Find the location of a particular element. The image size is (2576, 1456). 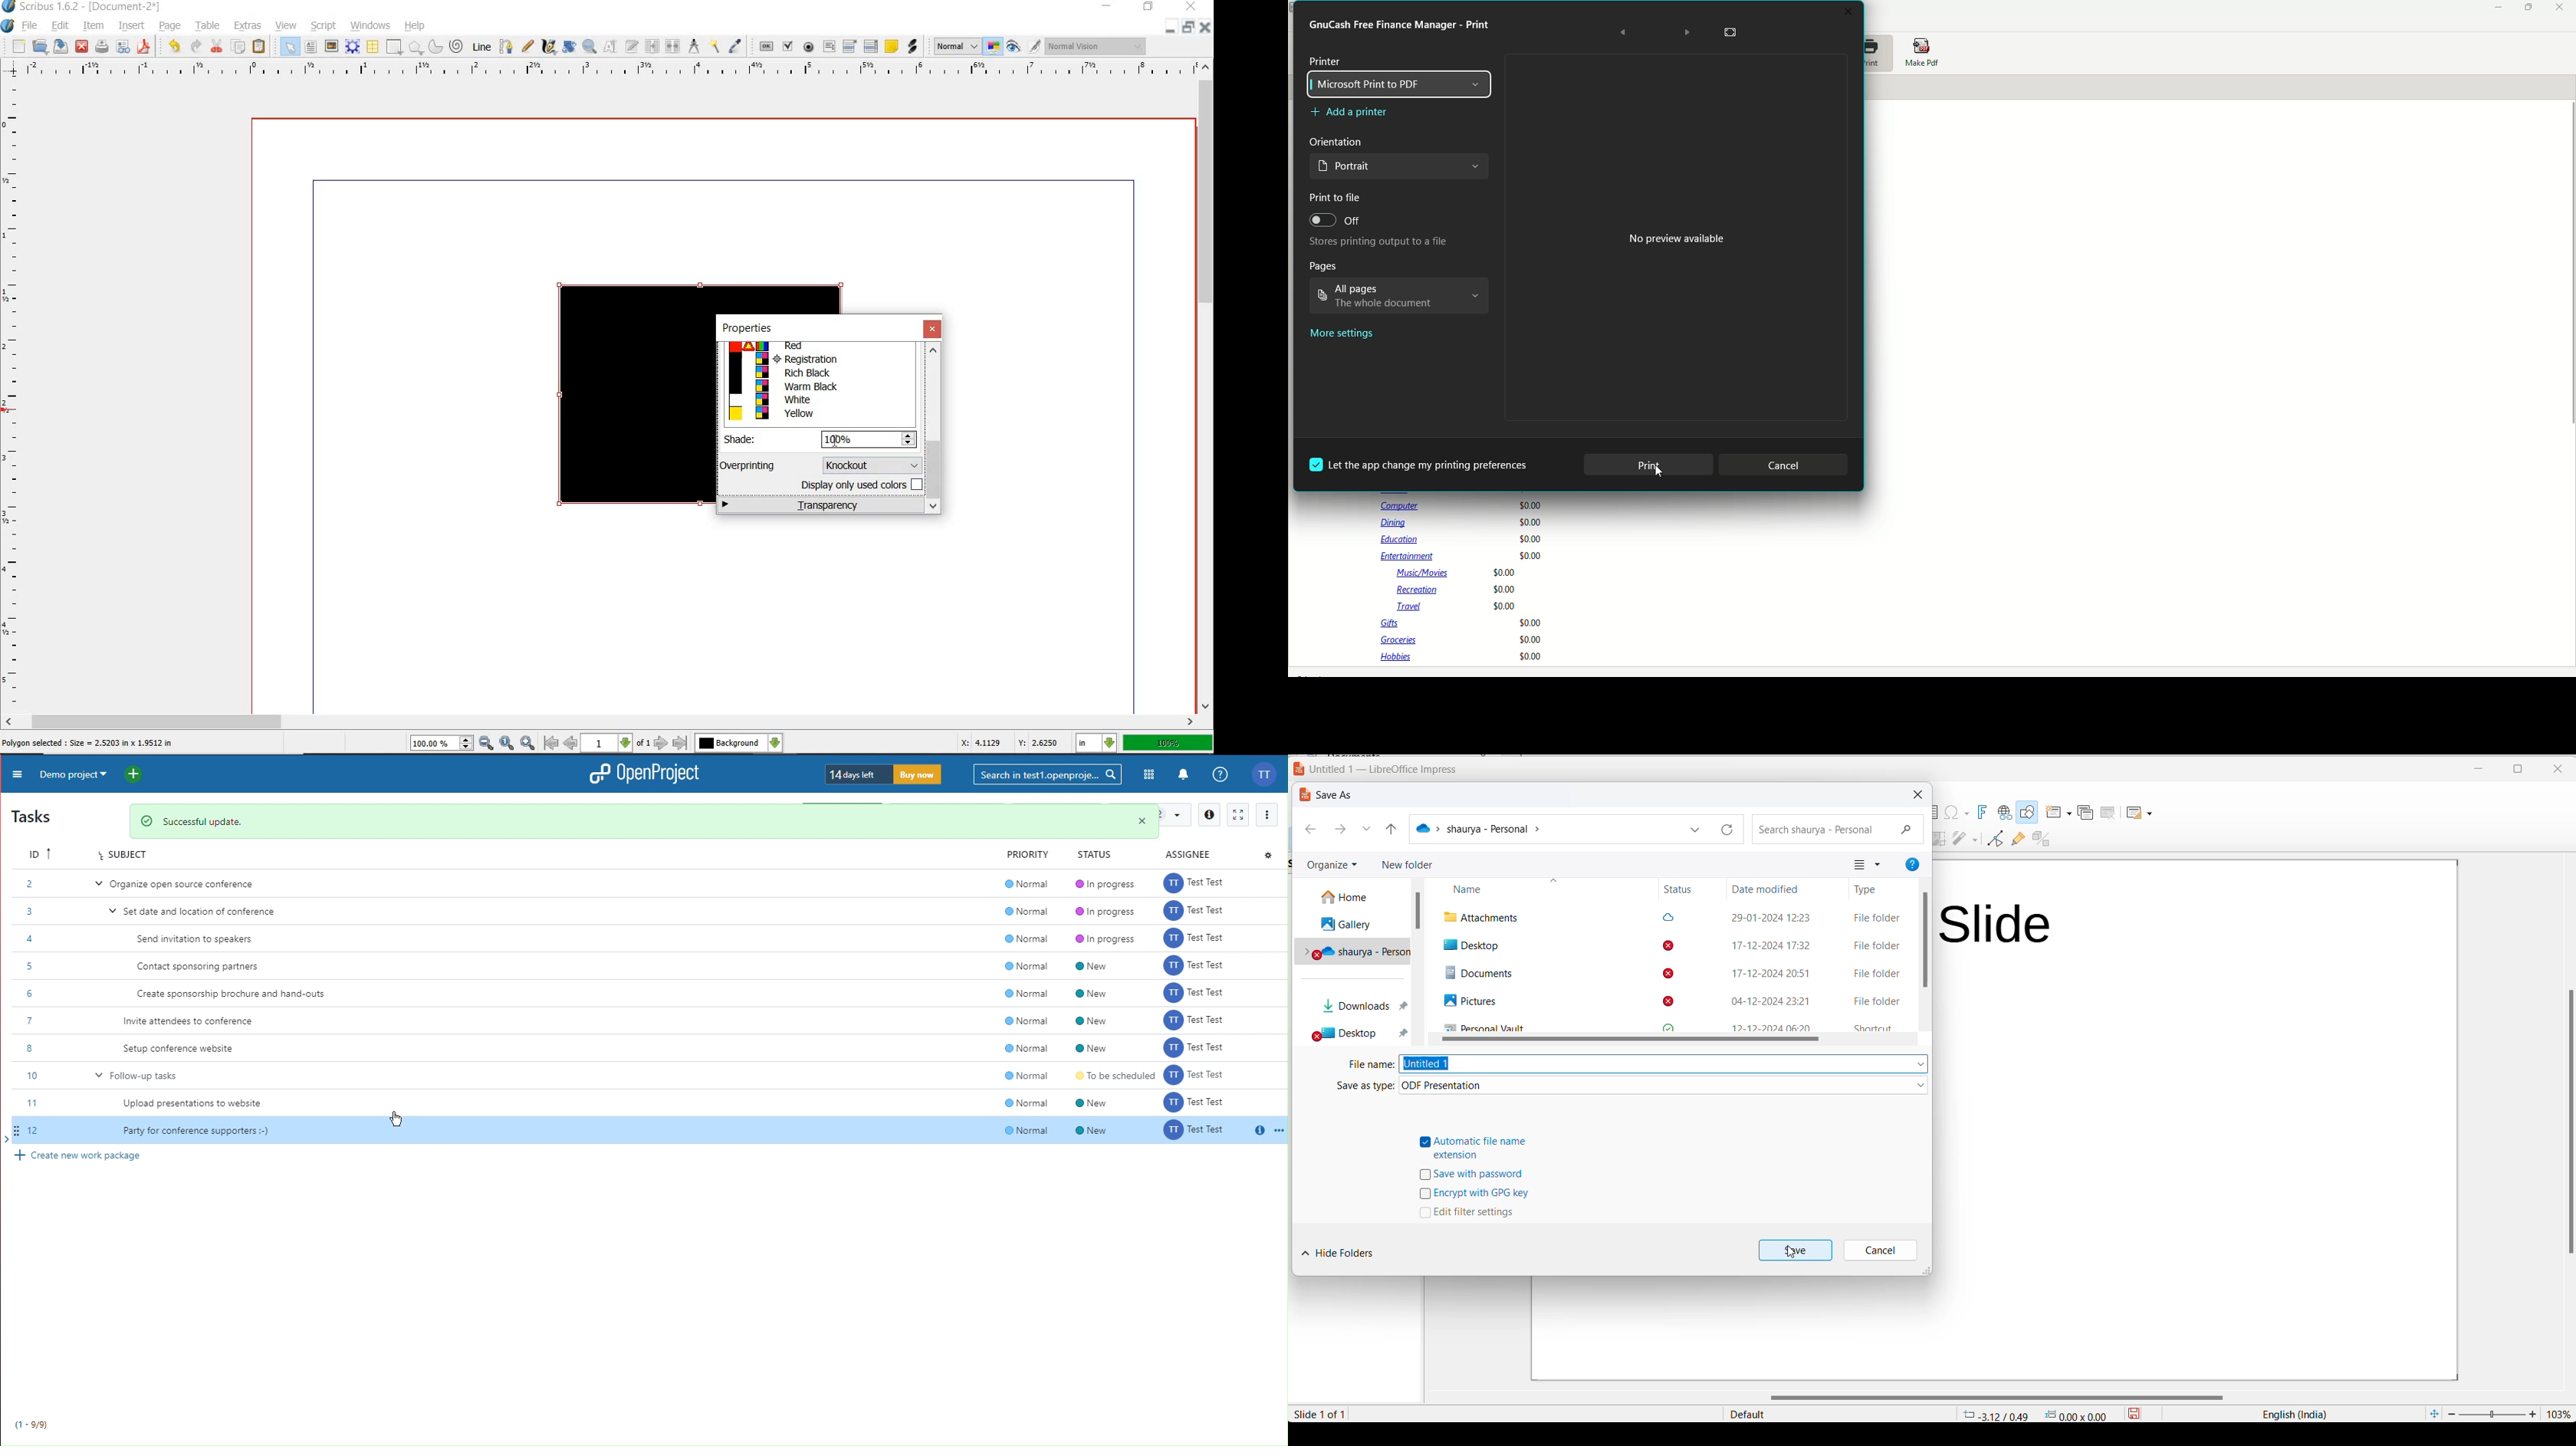

help is located at coordinates (1914, 864).